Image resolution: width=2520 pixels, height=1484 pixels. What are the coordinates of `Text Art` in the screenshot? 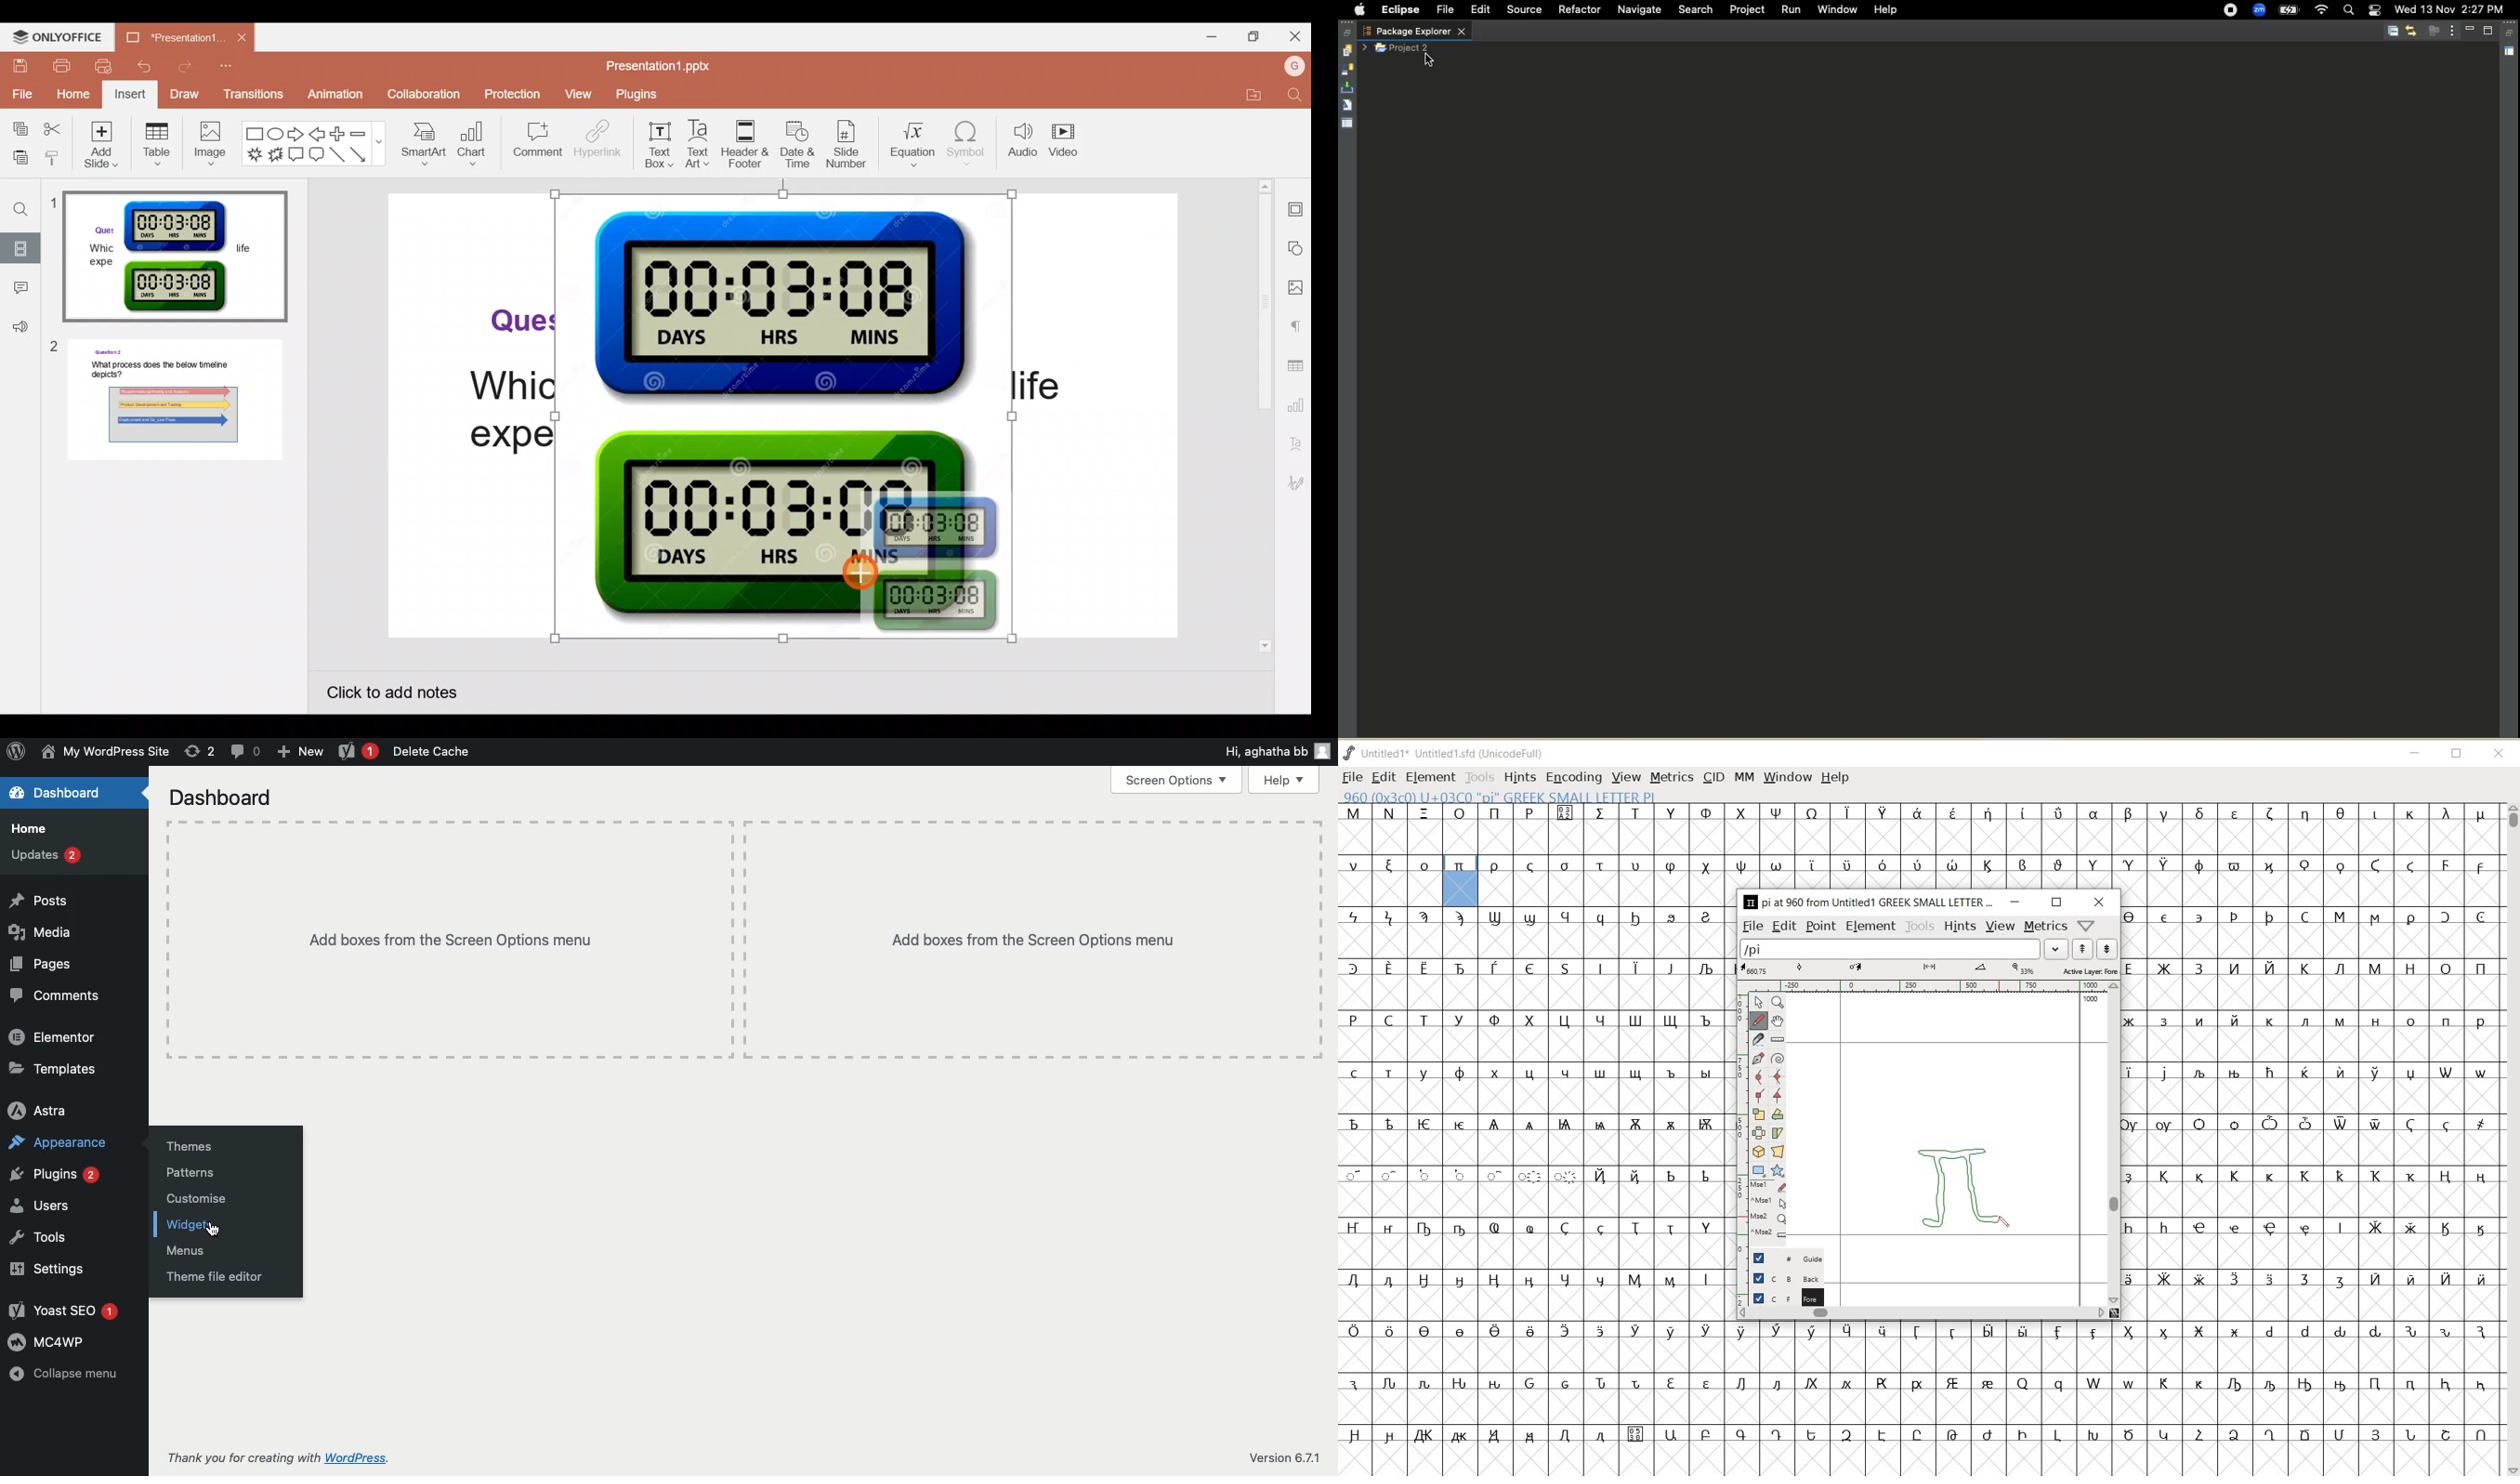 It's located at (700, 144).